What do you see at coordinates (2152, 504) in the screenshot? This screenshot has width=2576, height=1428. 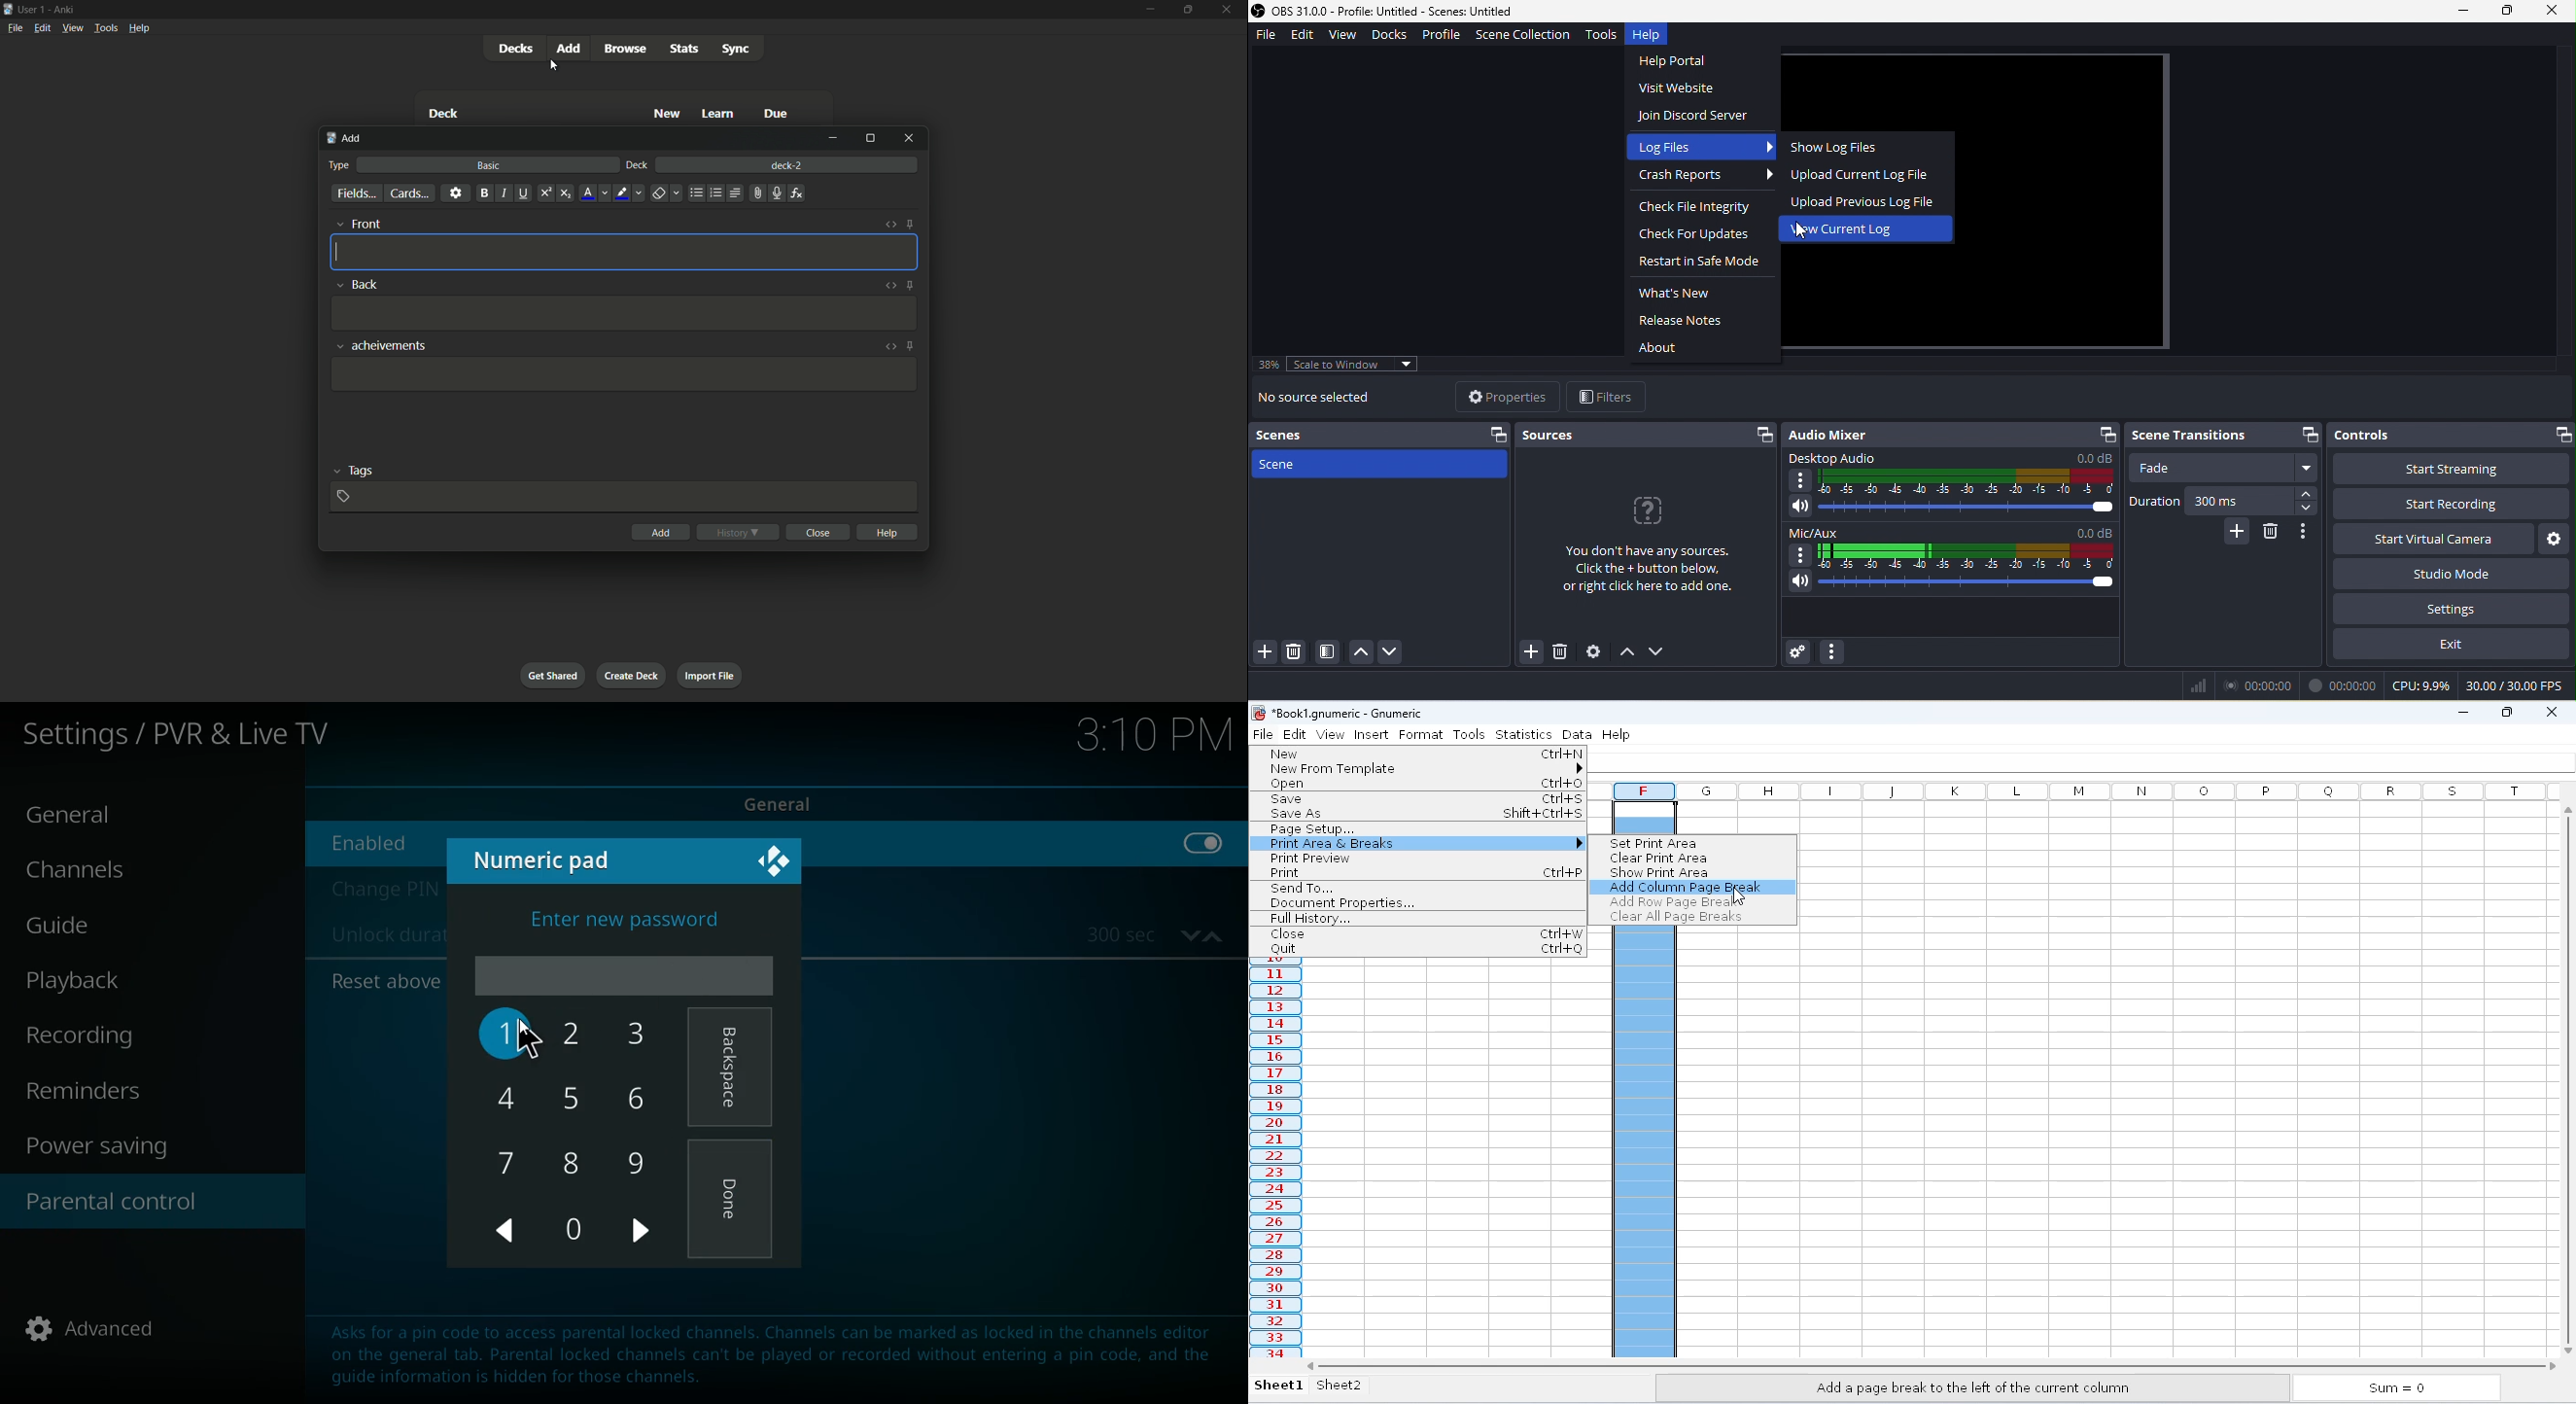 I see `duration` at bounding box center [2152, 504].